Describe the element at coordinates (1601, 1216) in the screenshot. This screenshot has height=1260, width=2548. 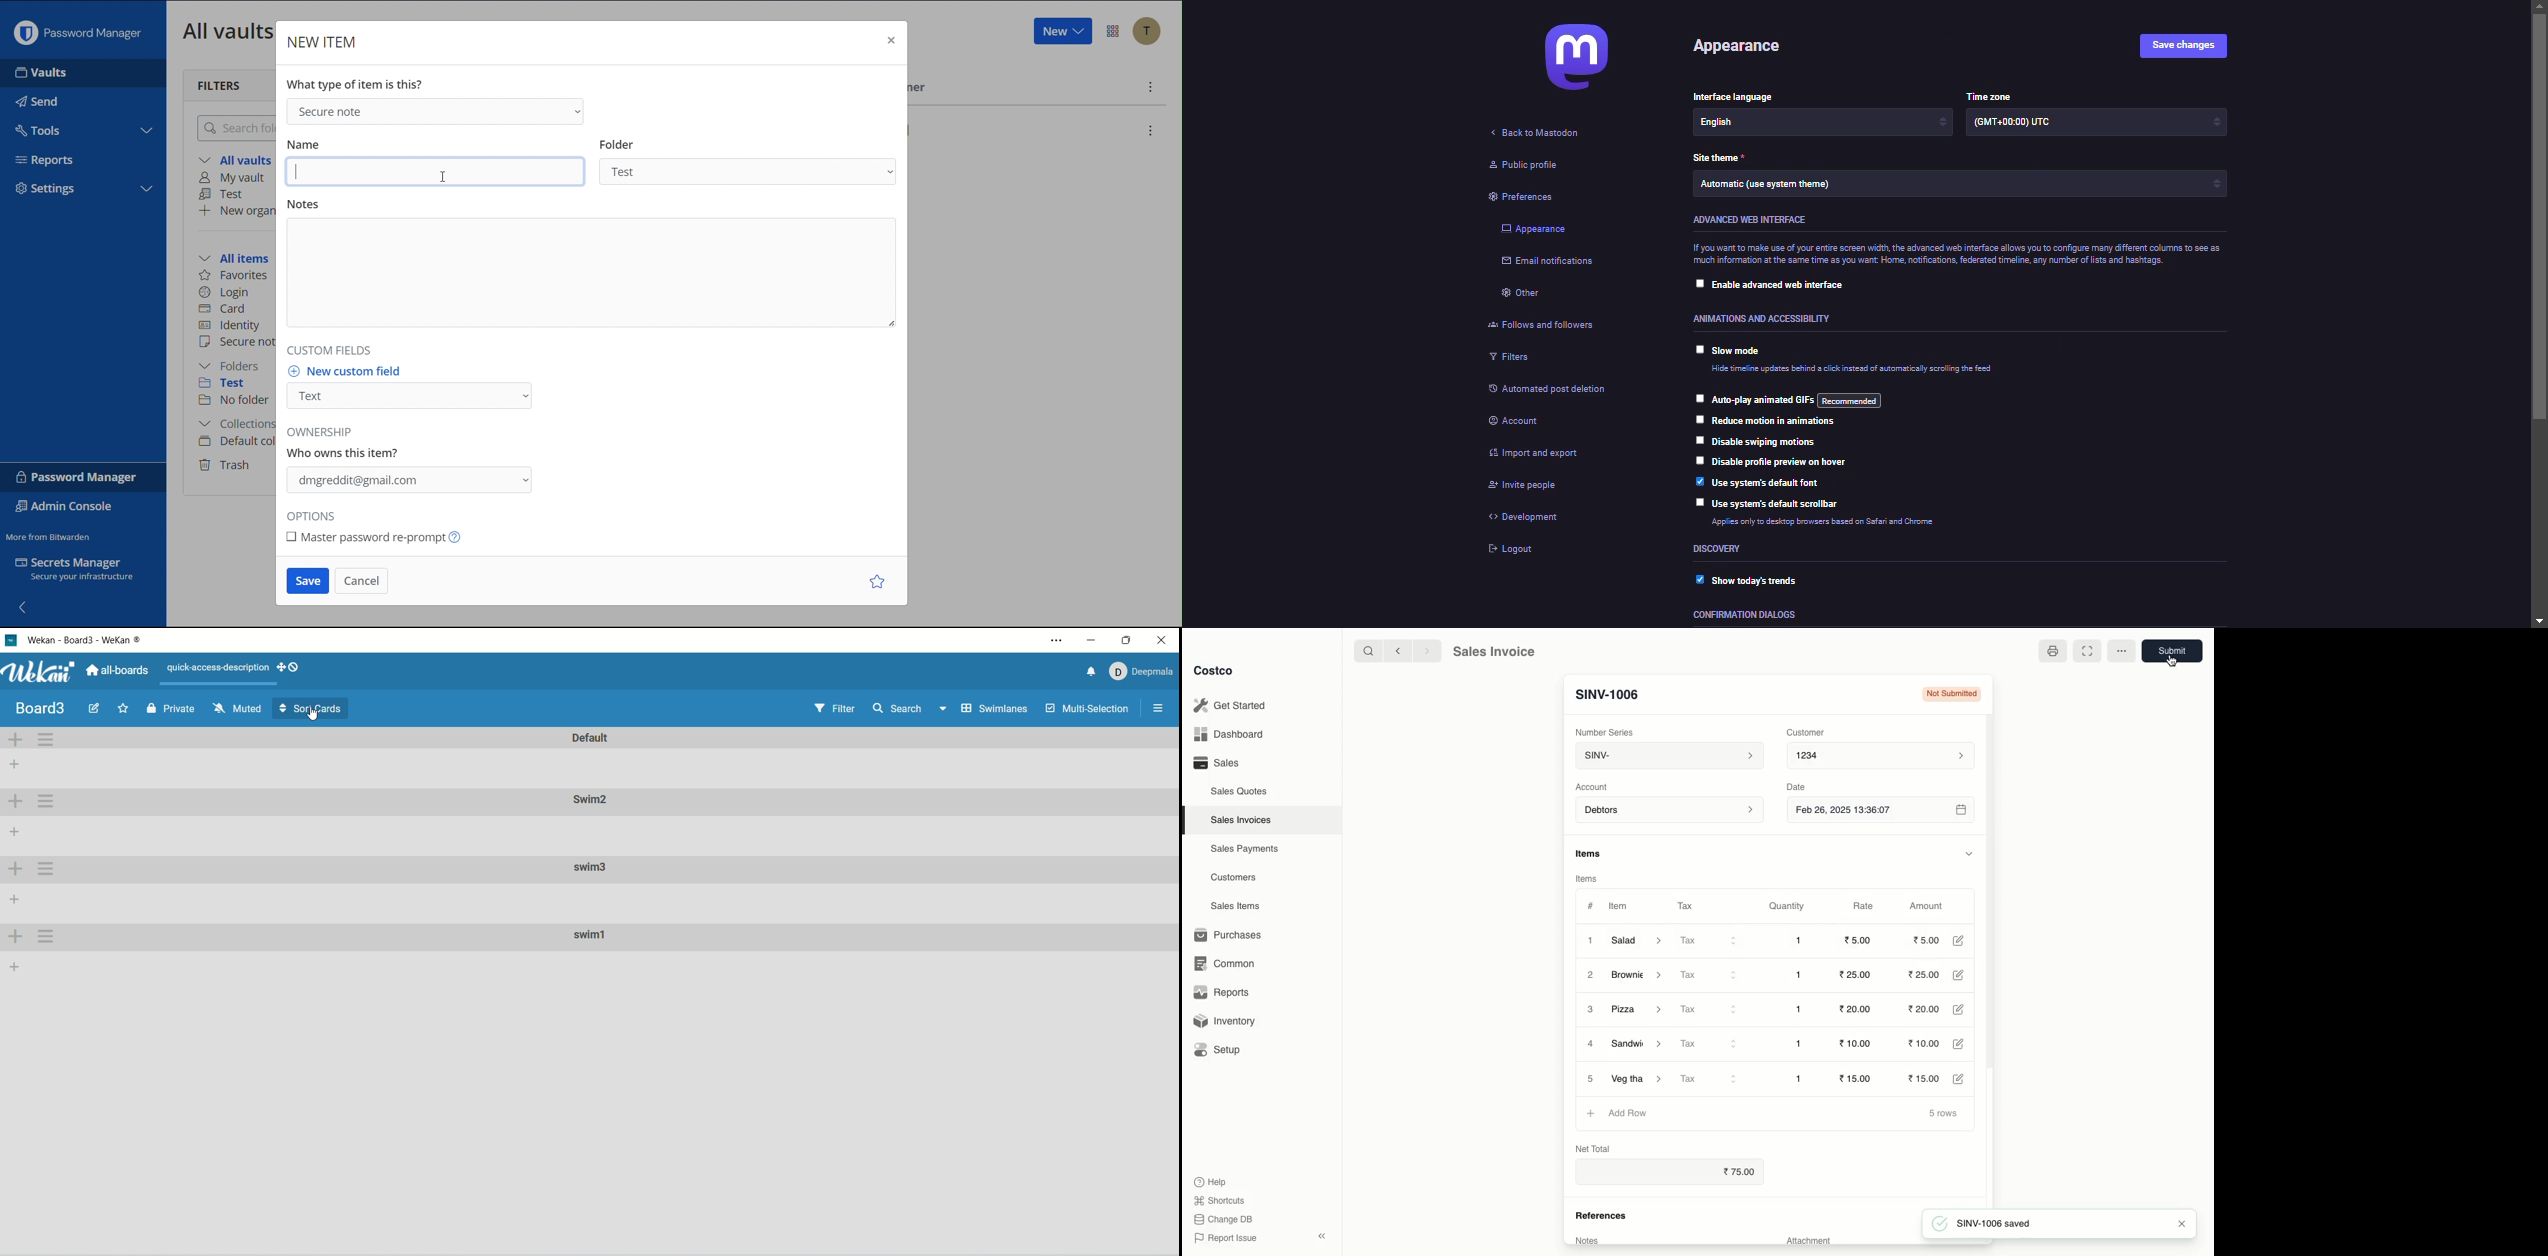
I see `References` at that location.